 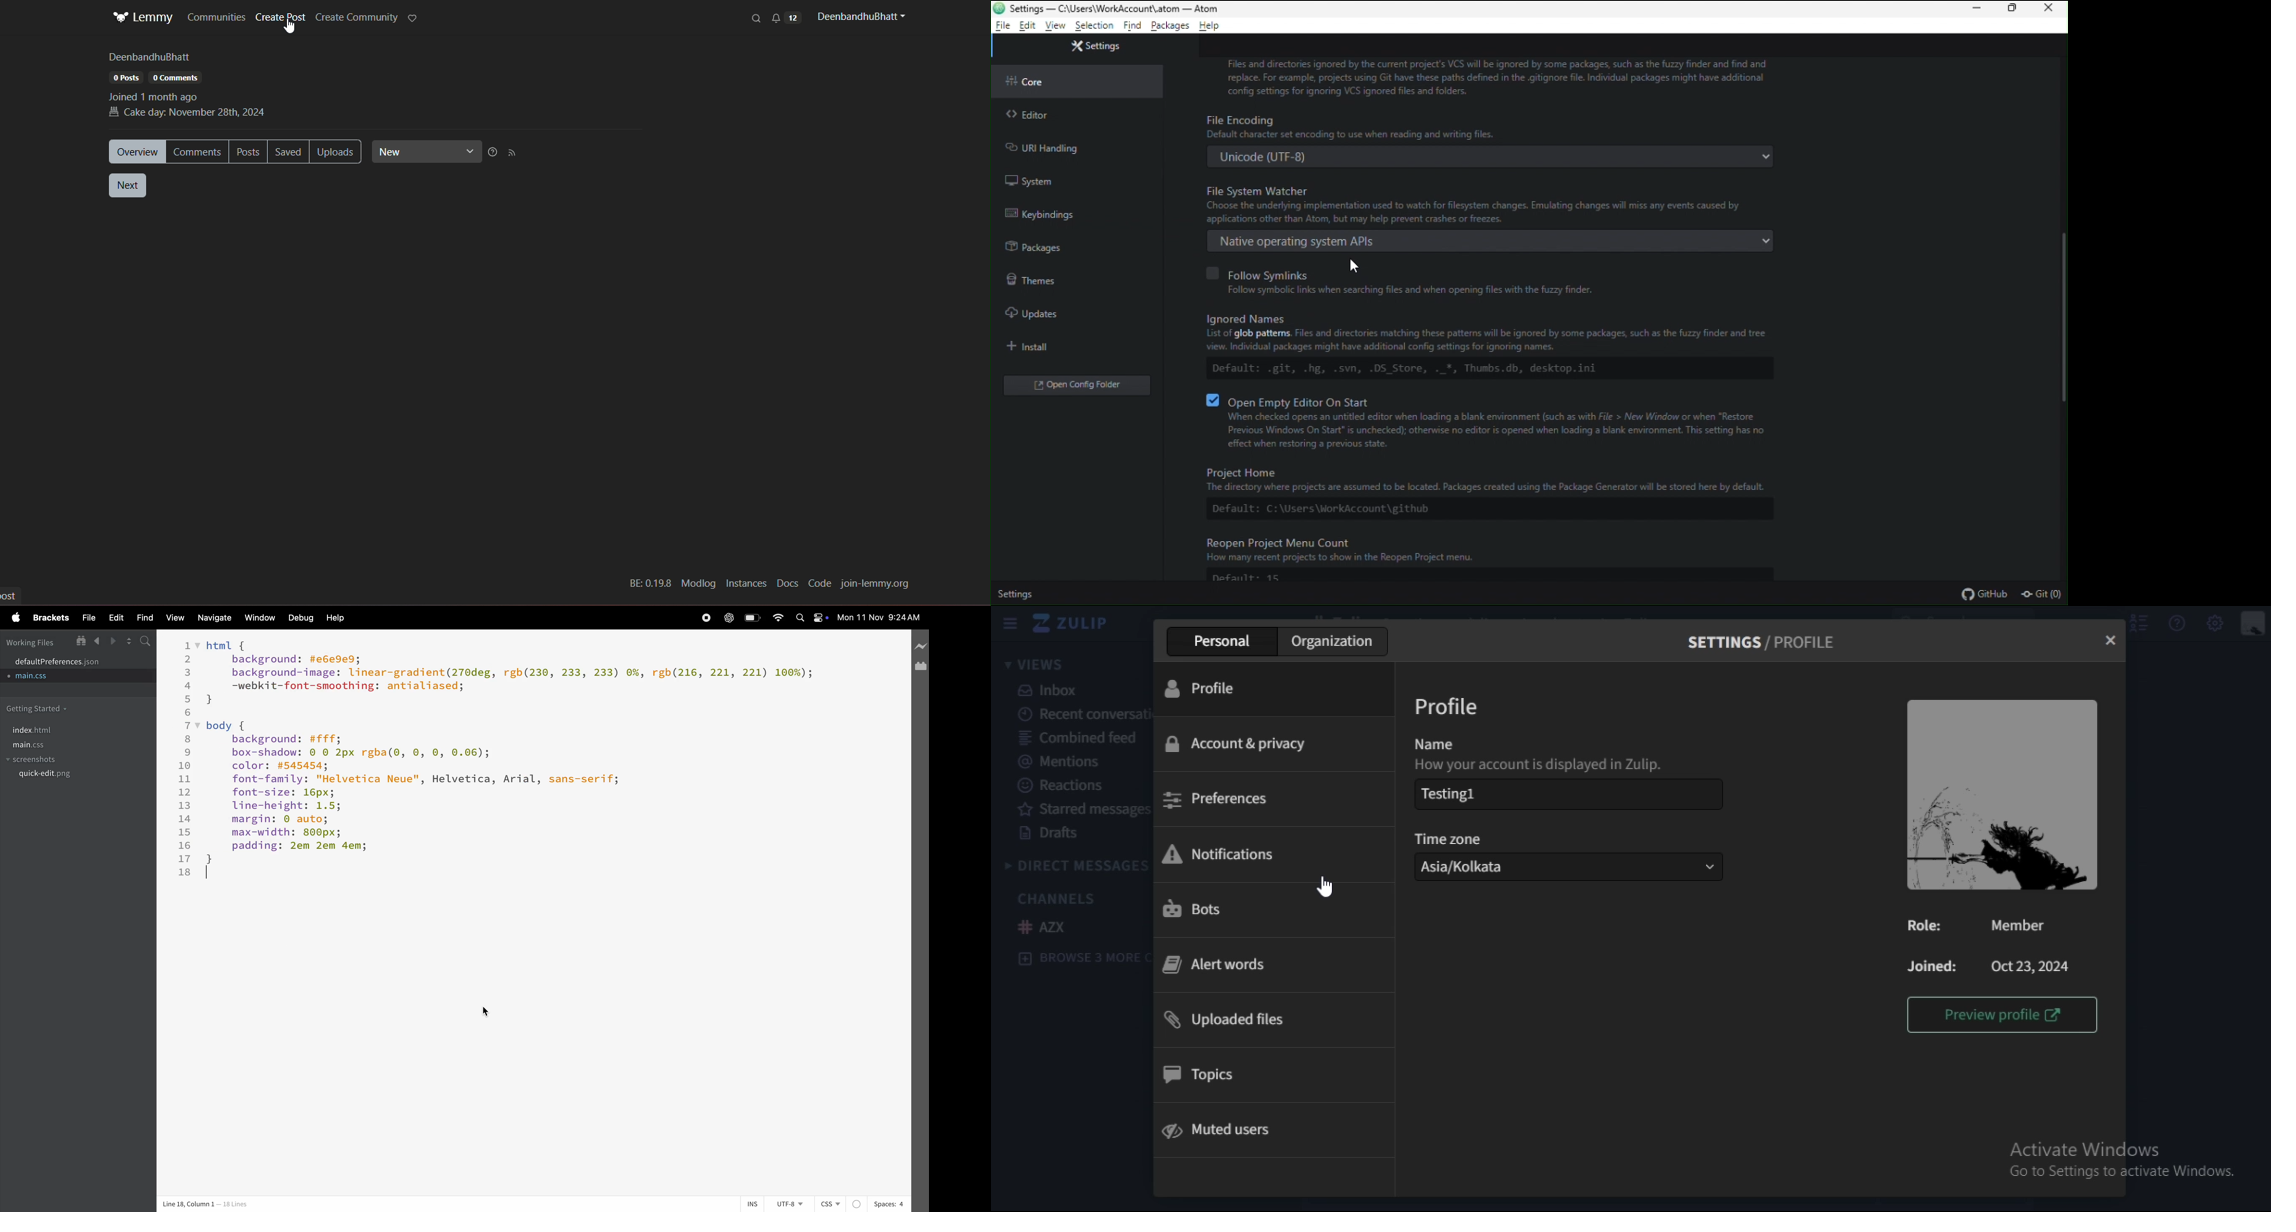 I want to click on search, so click(x=146, y=641).